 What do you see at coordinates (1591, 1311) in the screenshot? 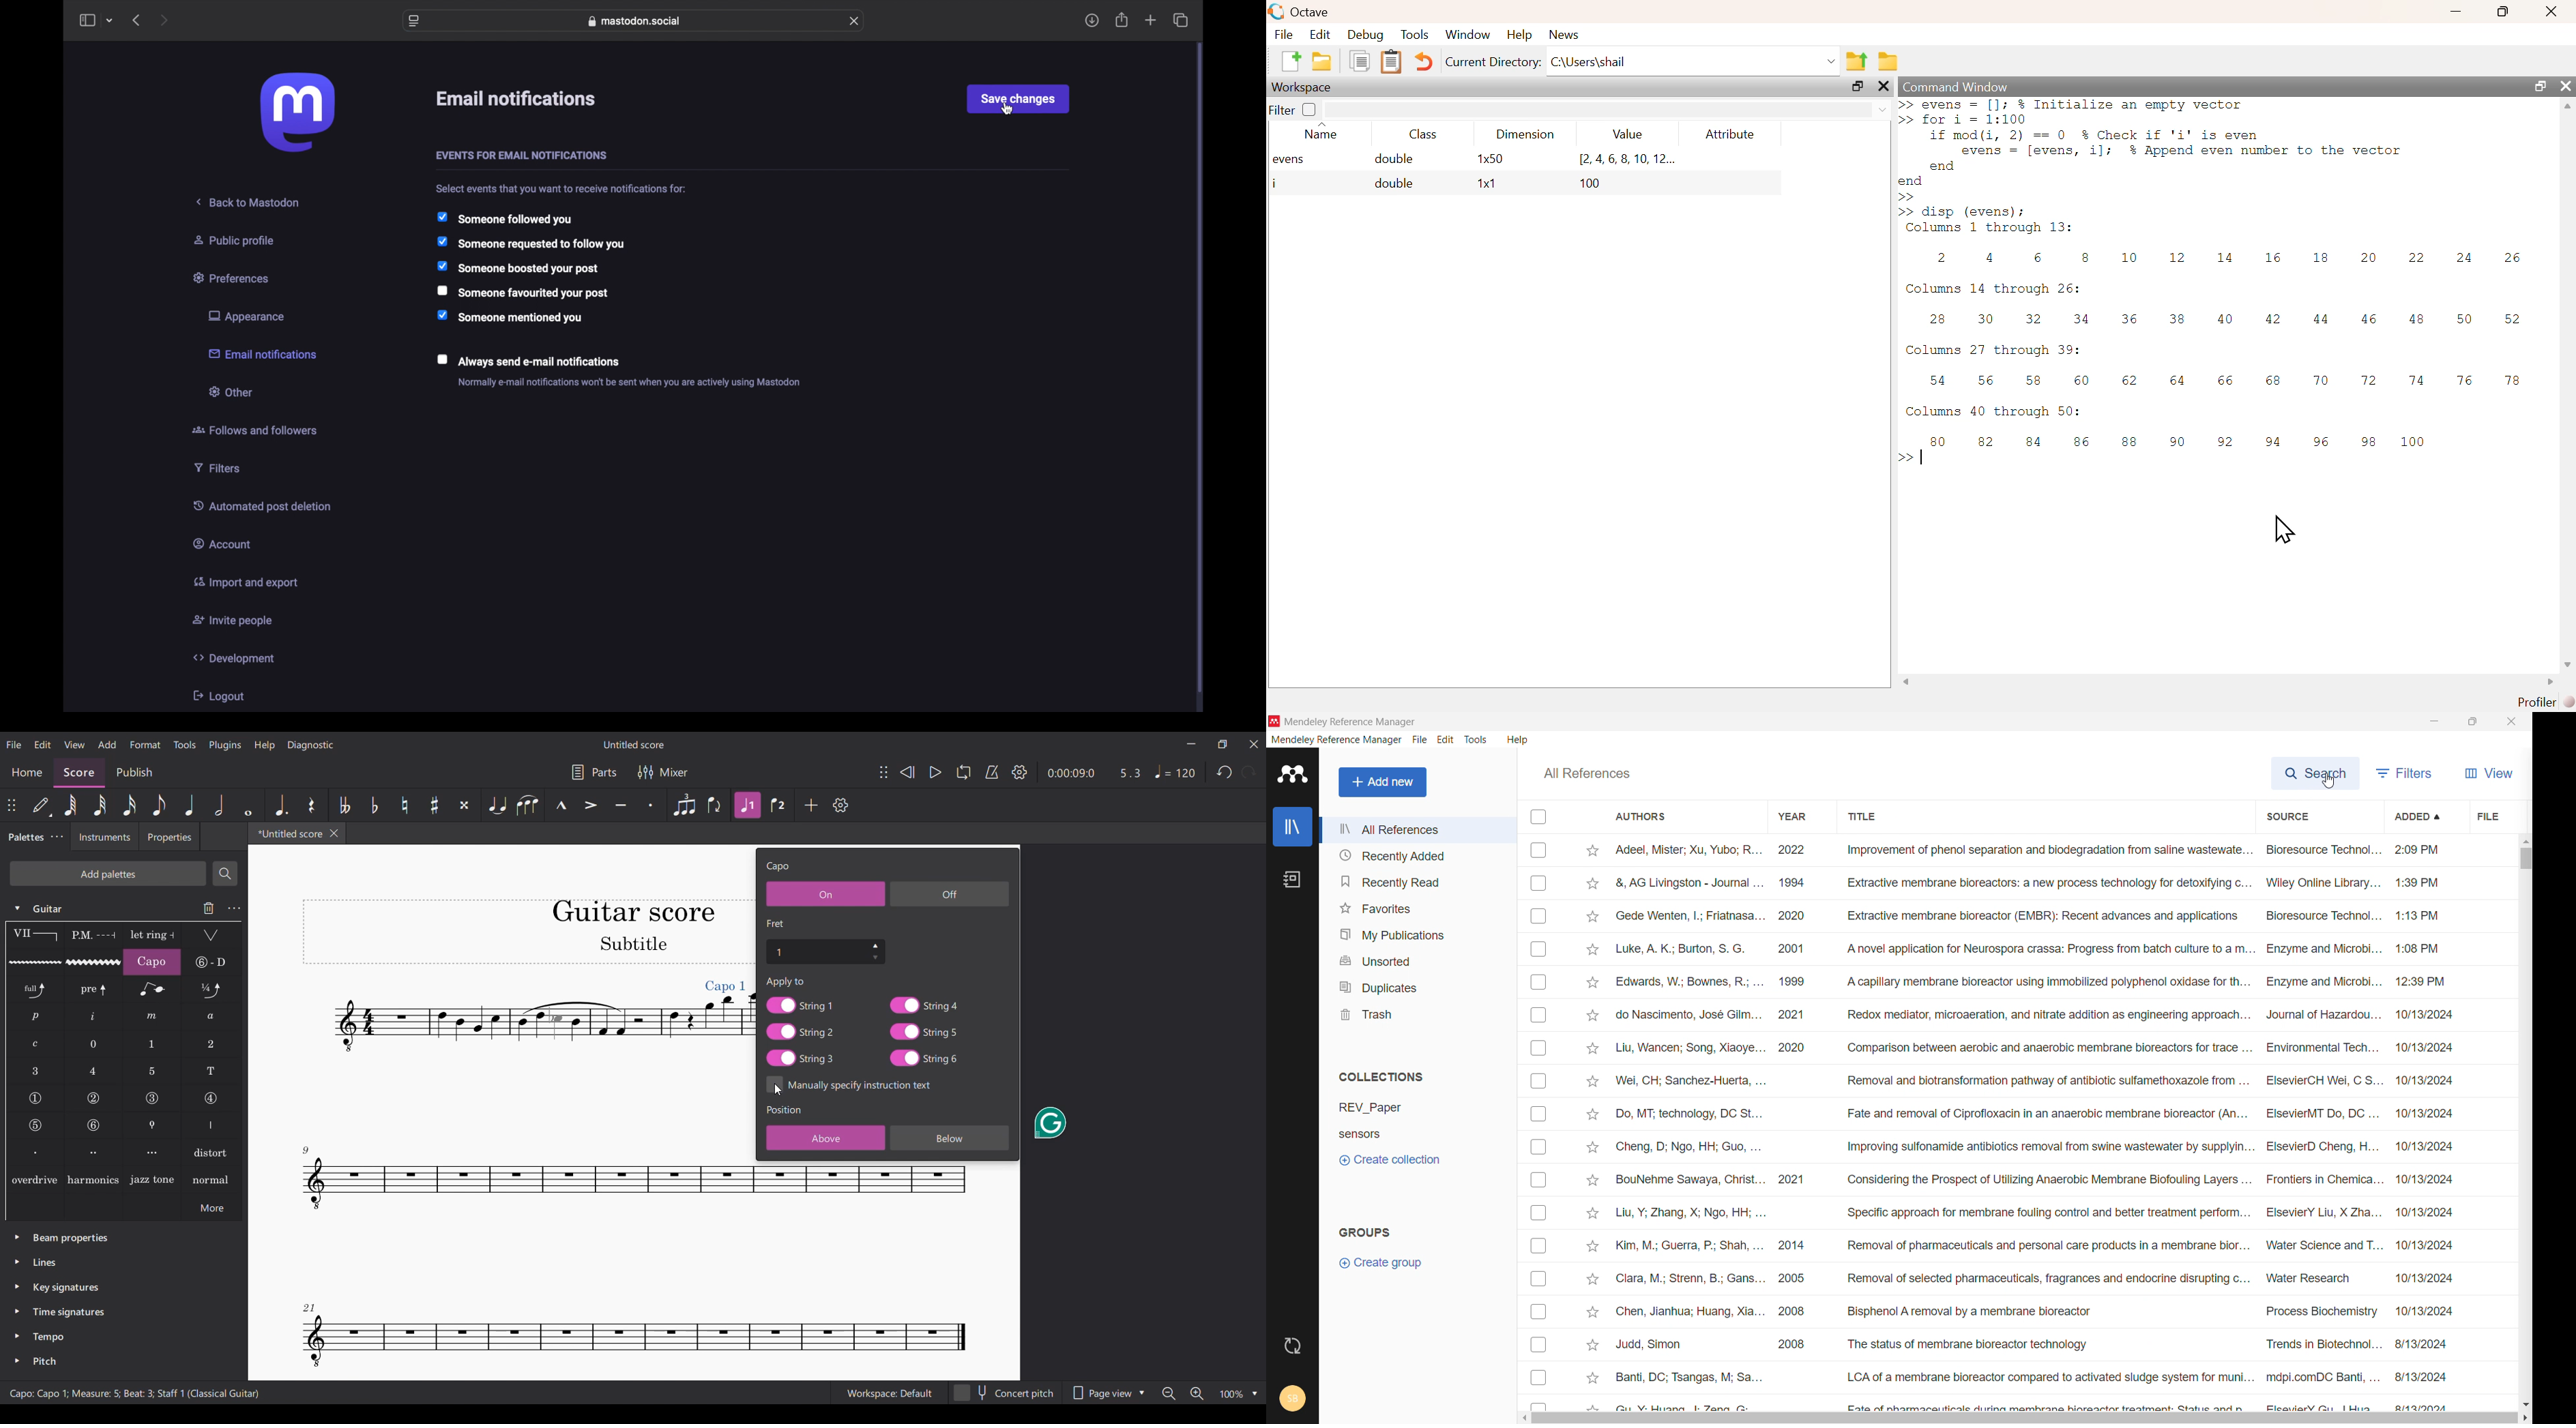
I see `Add to favorites` at bounding box center [1591, 1311].